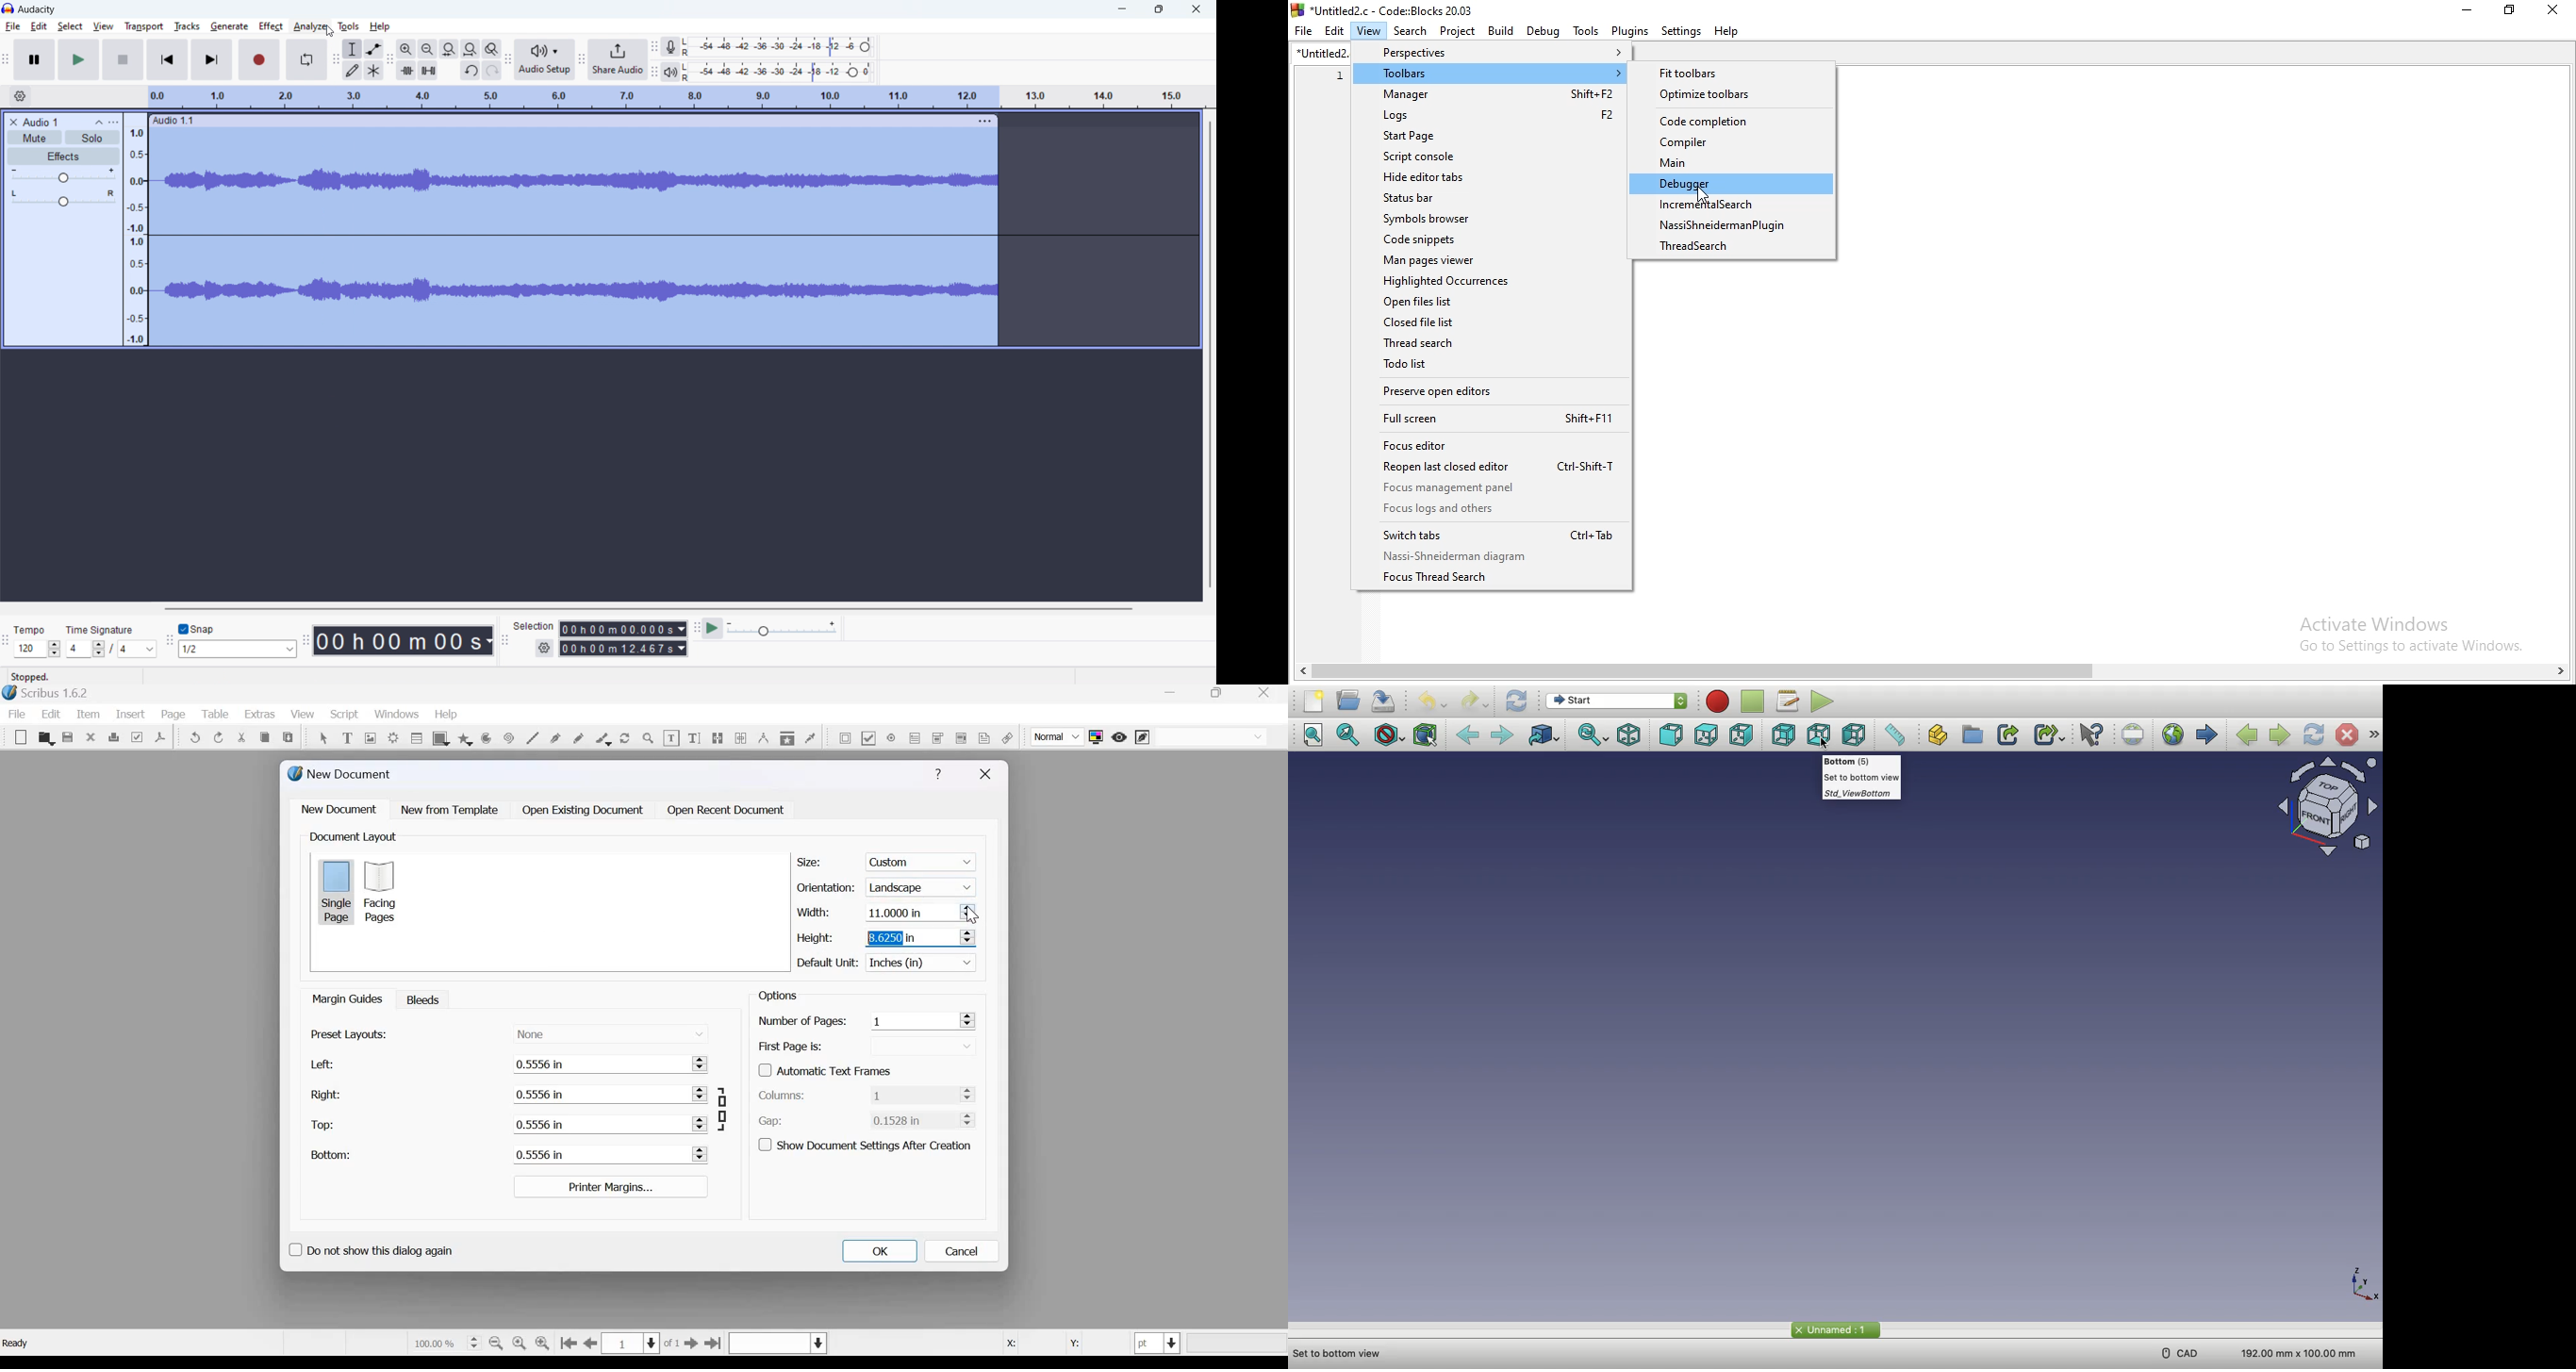 The image size is (2576, 1372). What do you see at coordinates (1364, 32) in the screenshot?
I see `View ` at bounding box center [1364, 32].